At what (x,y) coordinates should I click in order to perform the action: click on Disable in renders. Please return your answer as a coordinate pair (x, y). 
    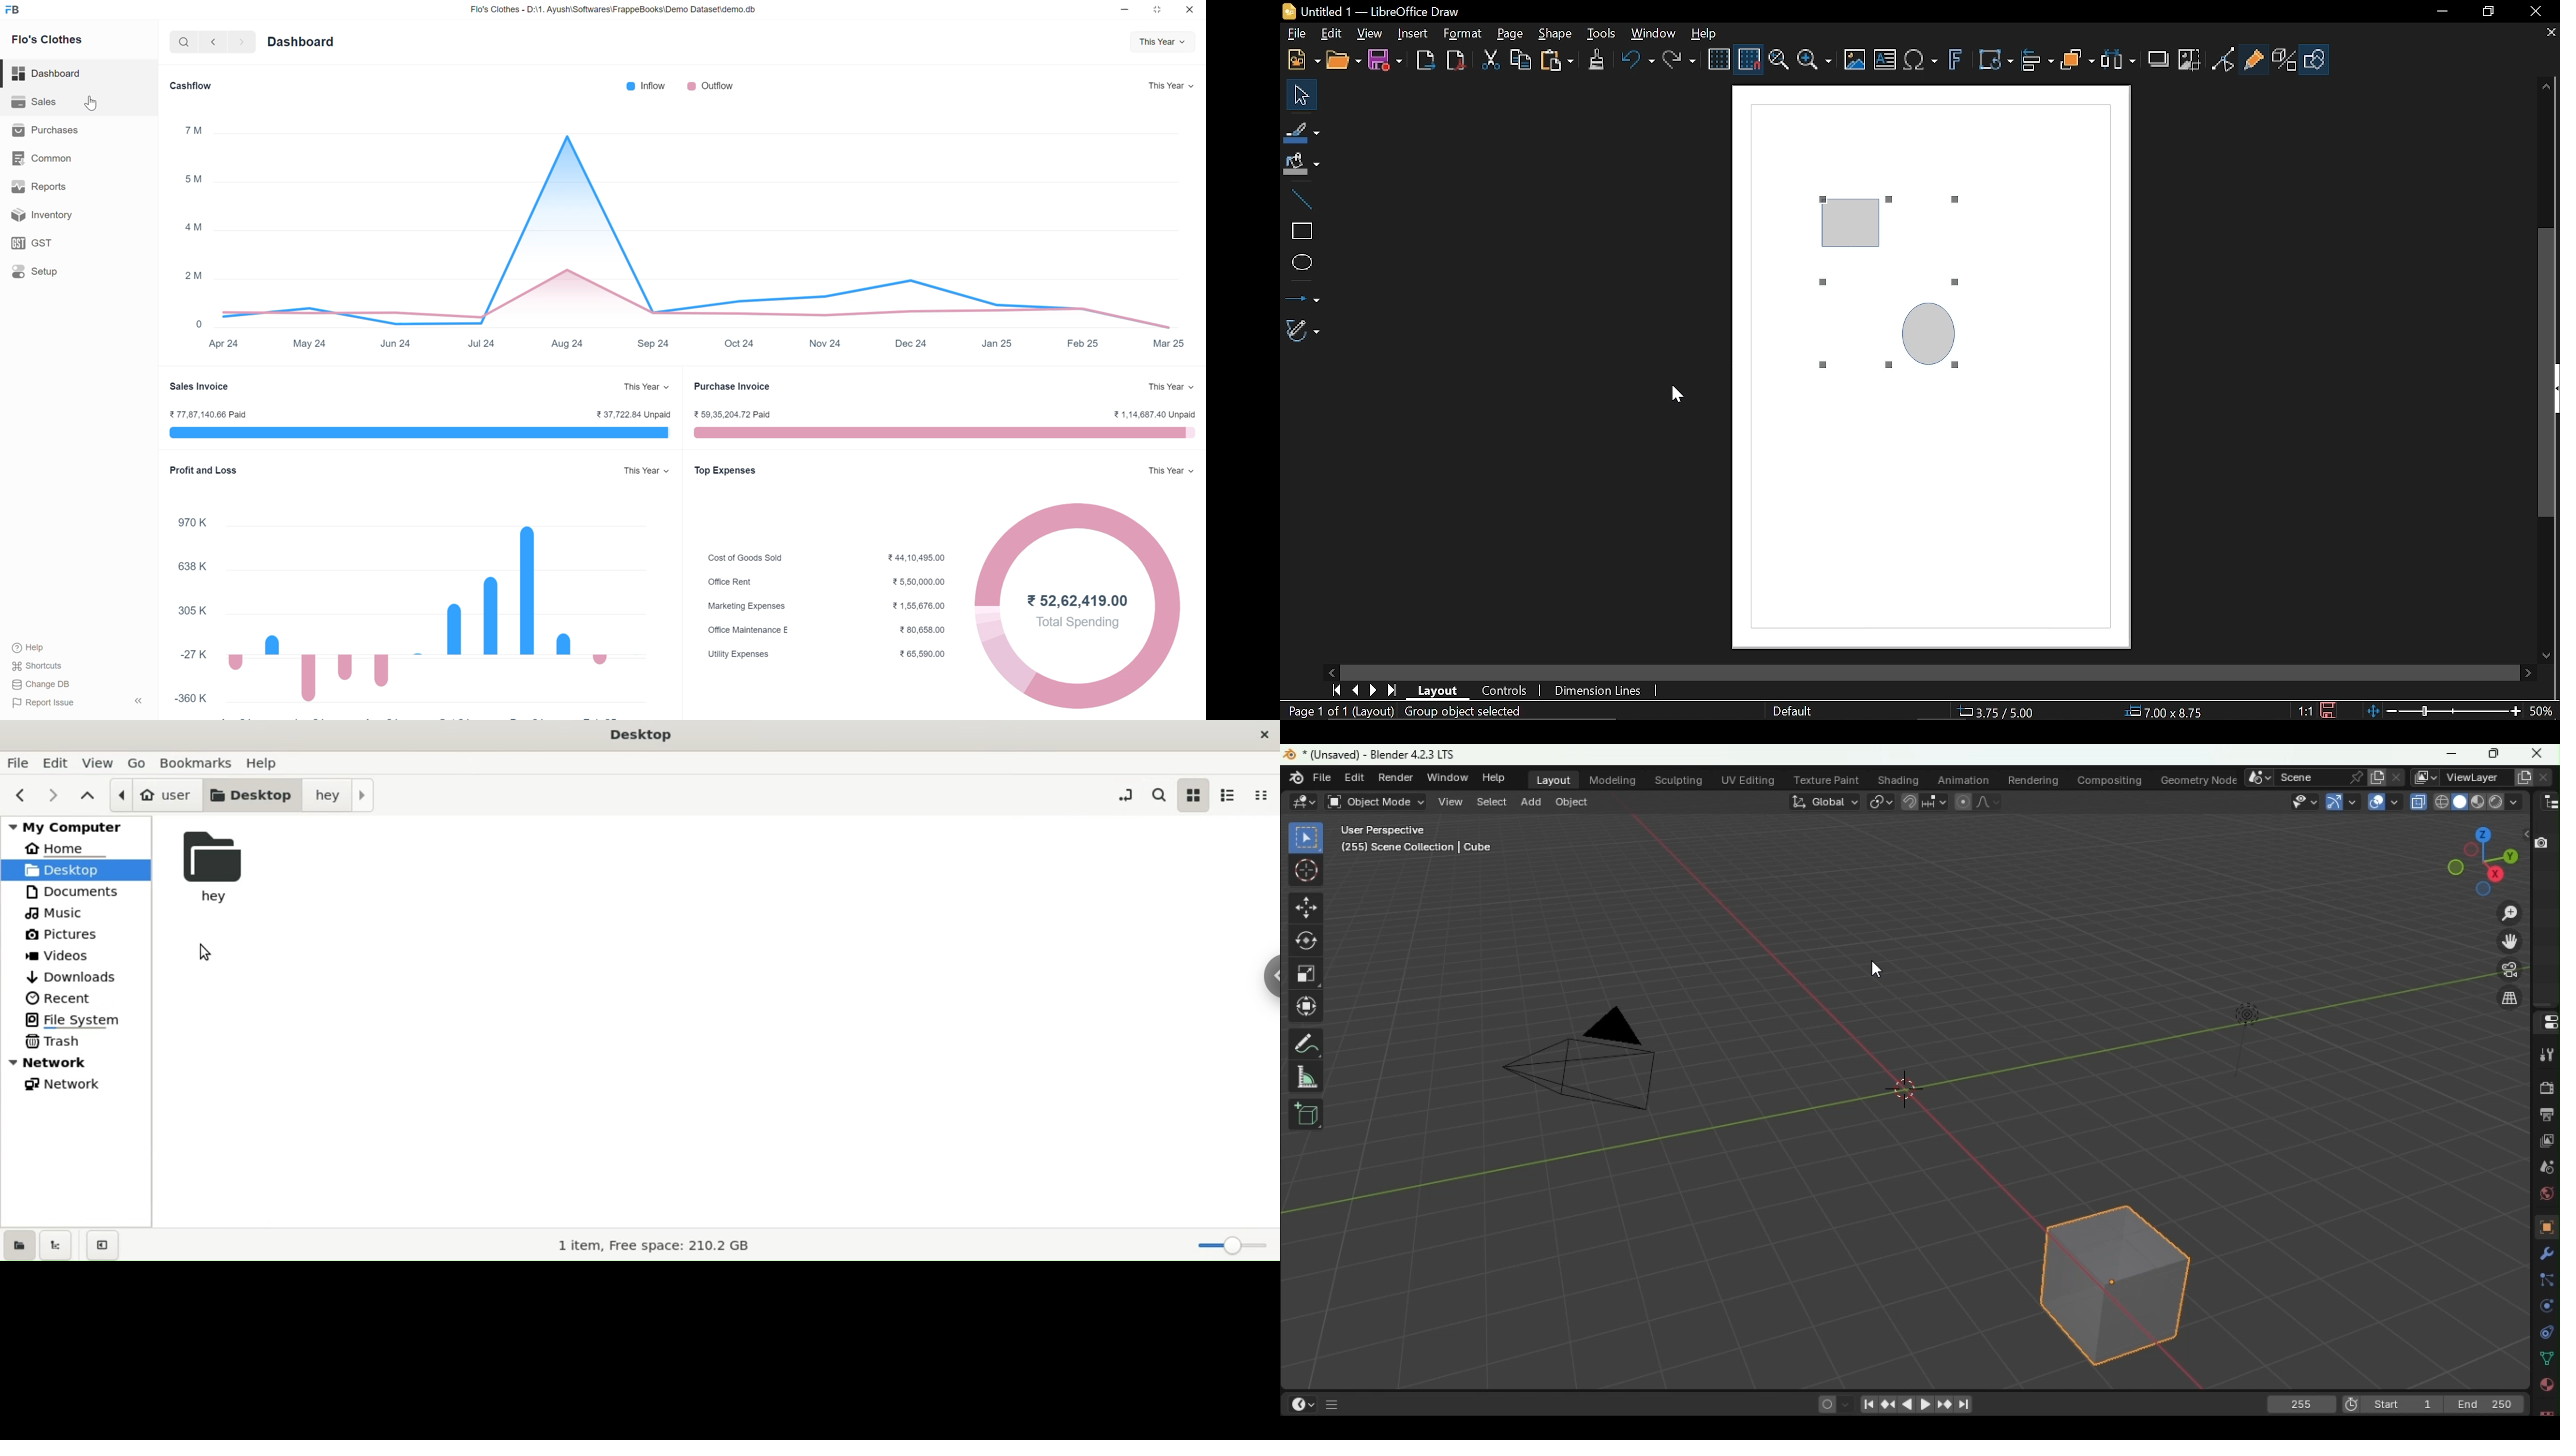
    Looking at the image, I should click on (2539, 842).